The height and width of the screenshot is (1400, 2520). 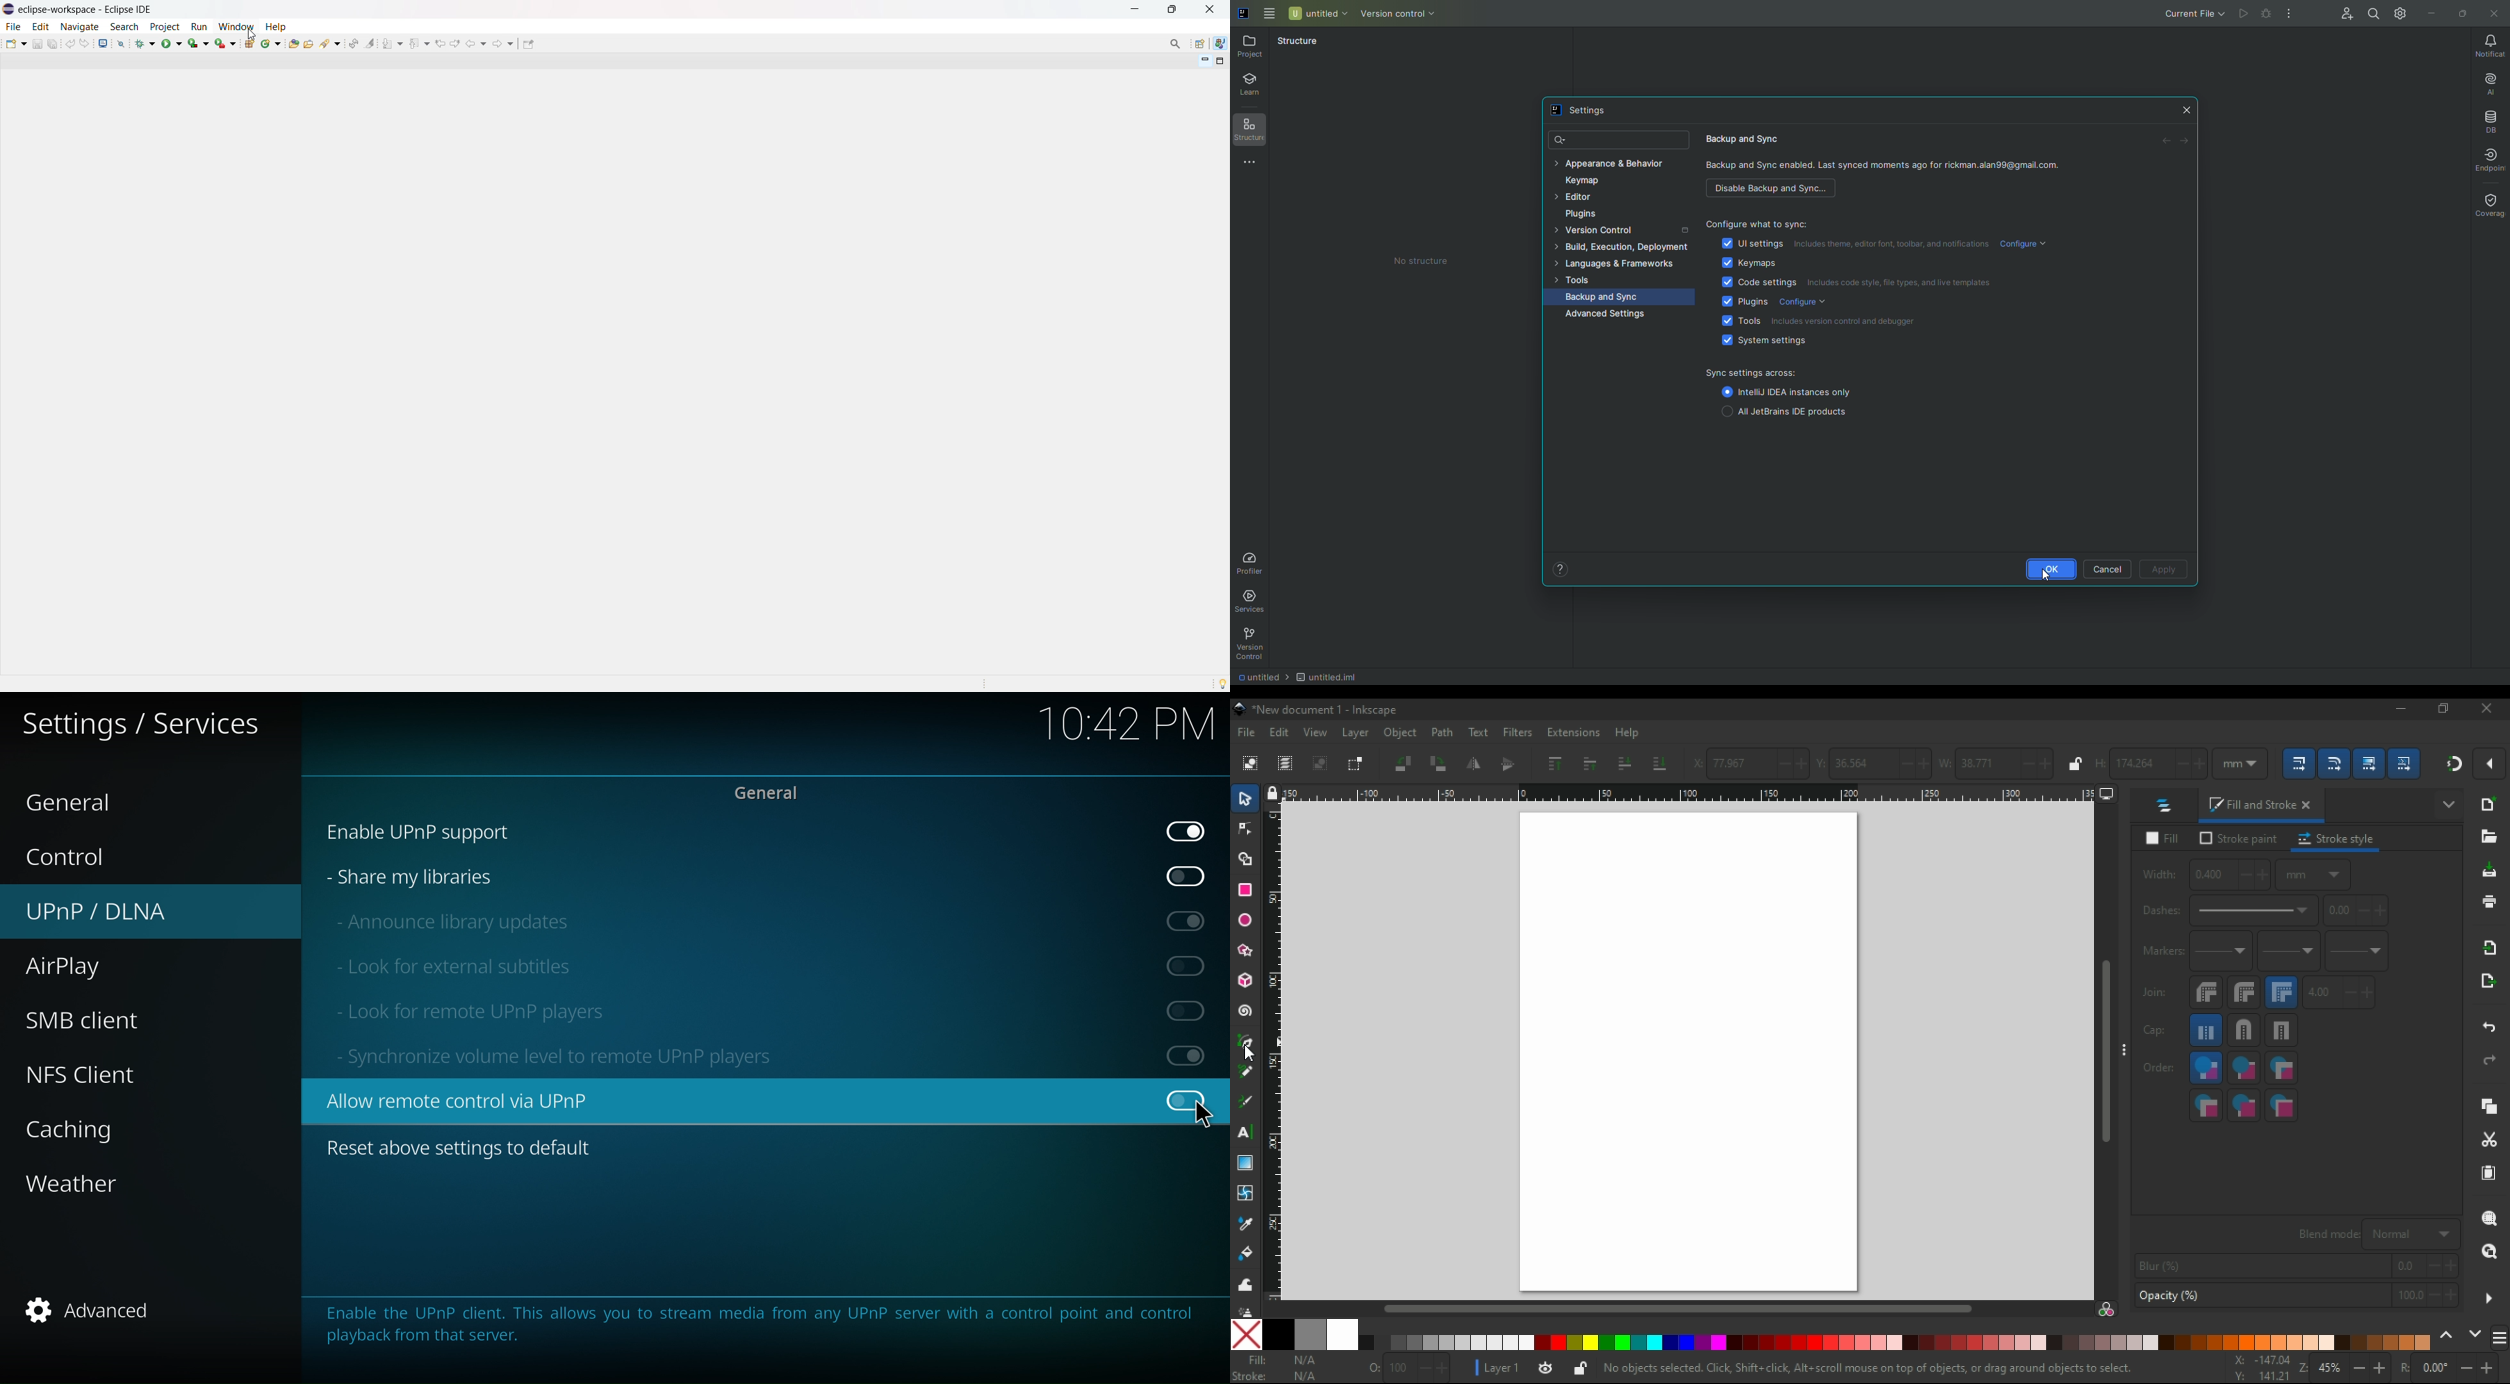 What do you see at coordinates (766, 792) in the screenshot?
I see `general` at bounding box center [766, 792].